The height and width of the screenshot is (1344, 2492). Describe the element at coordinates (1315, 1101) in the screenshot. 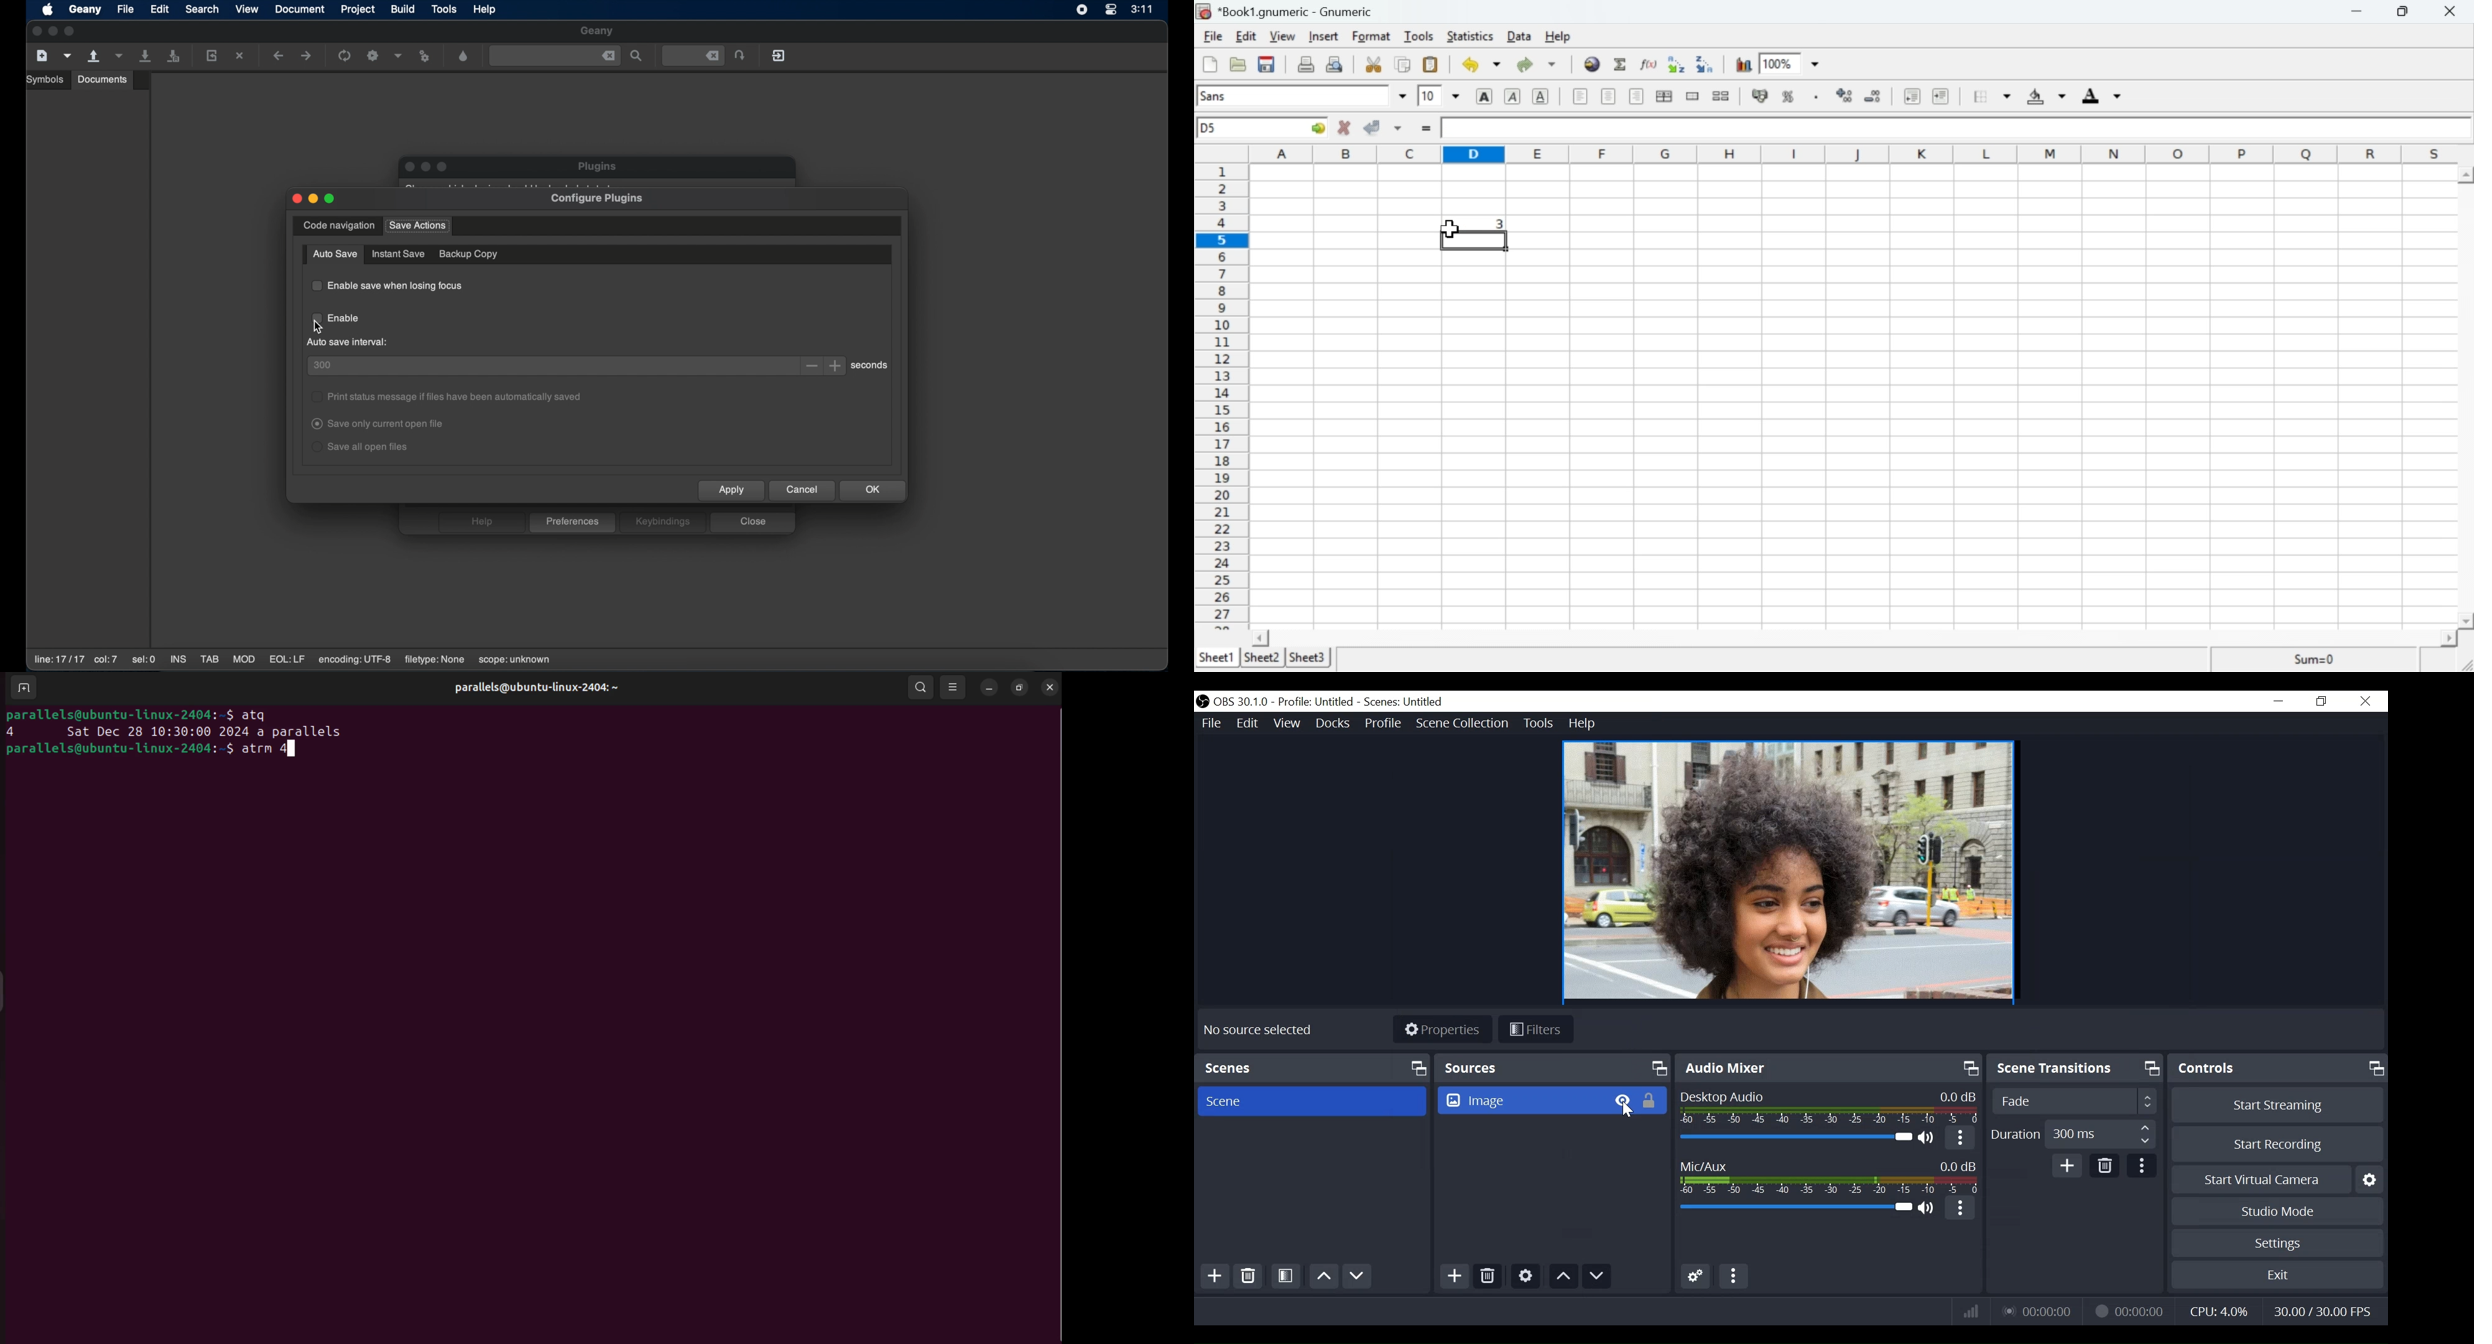

I see `Scene` at that location.